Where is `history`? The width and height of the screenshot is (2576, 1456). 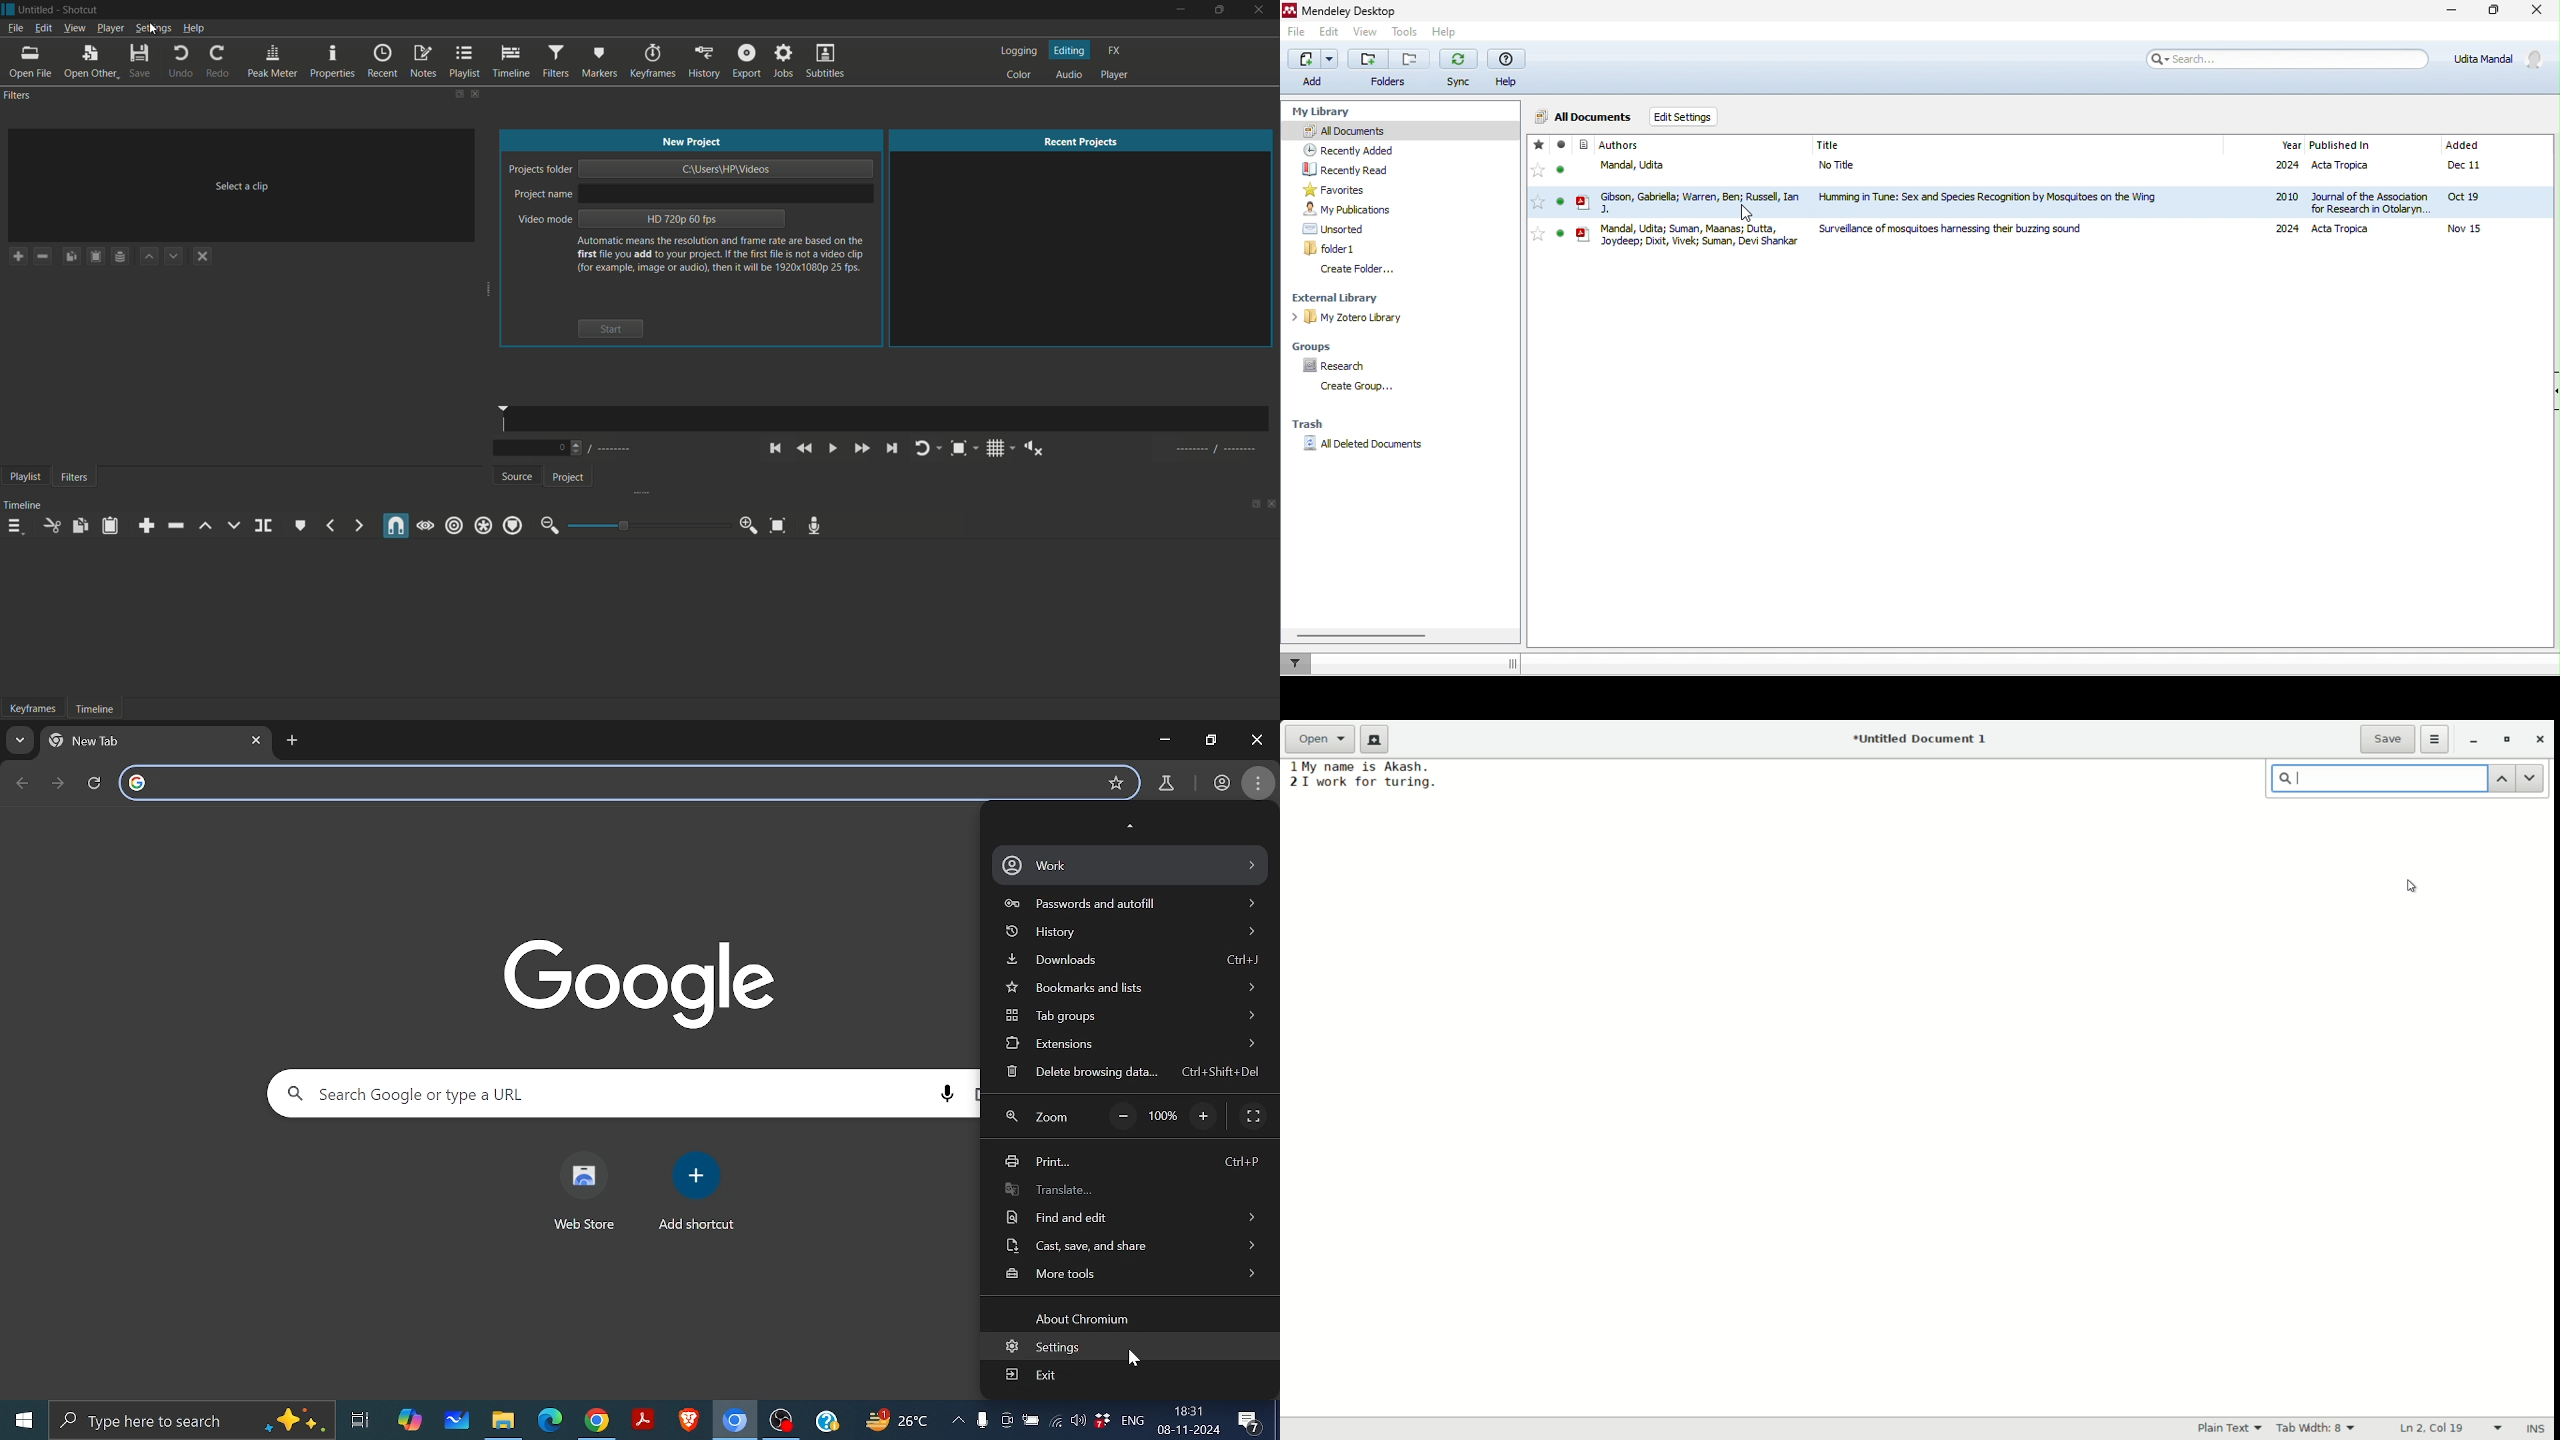
history is located at coordinates (704, 61).